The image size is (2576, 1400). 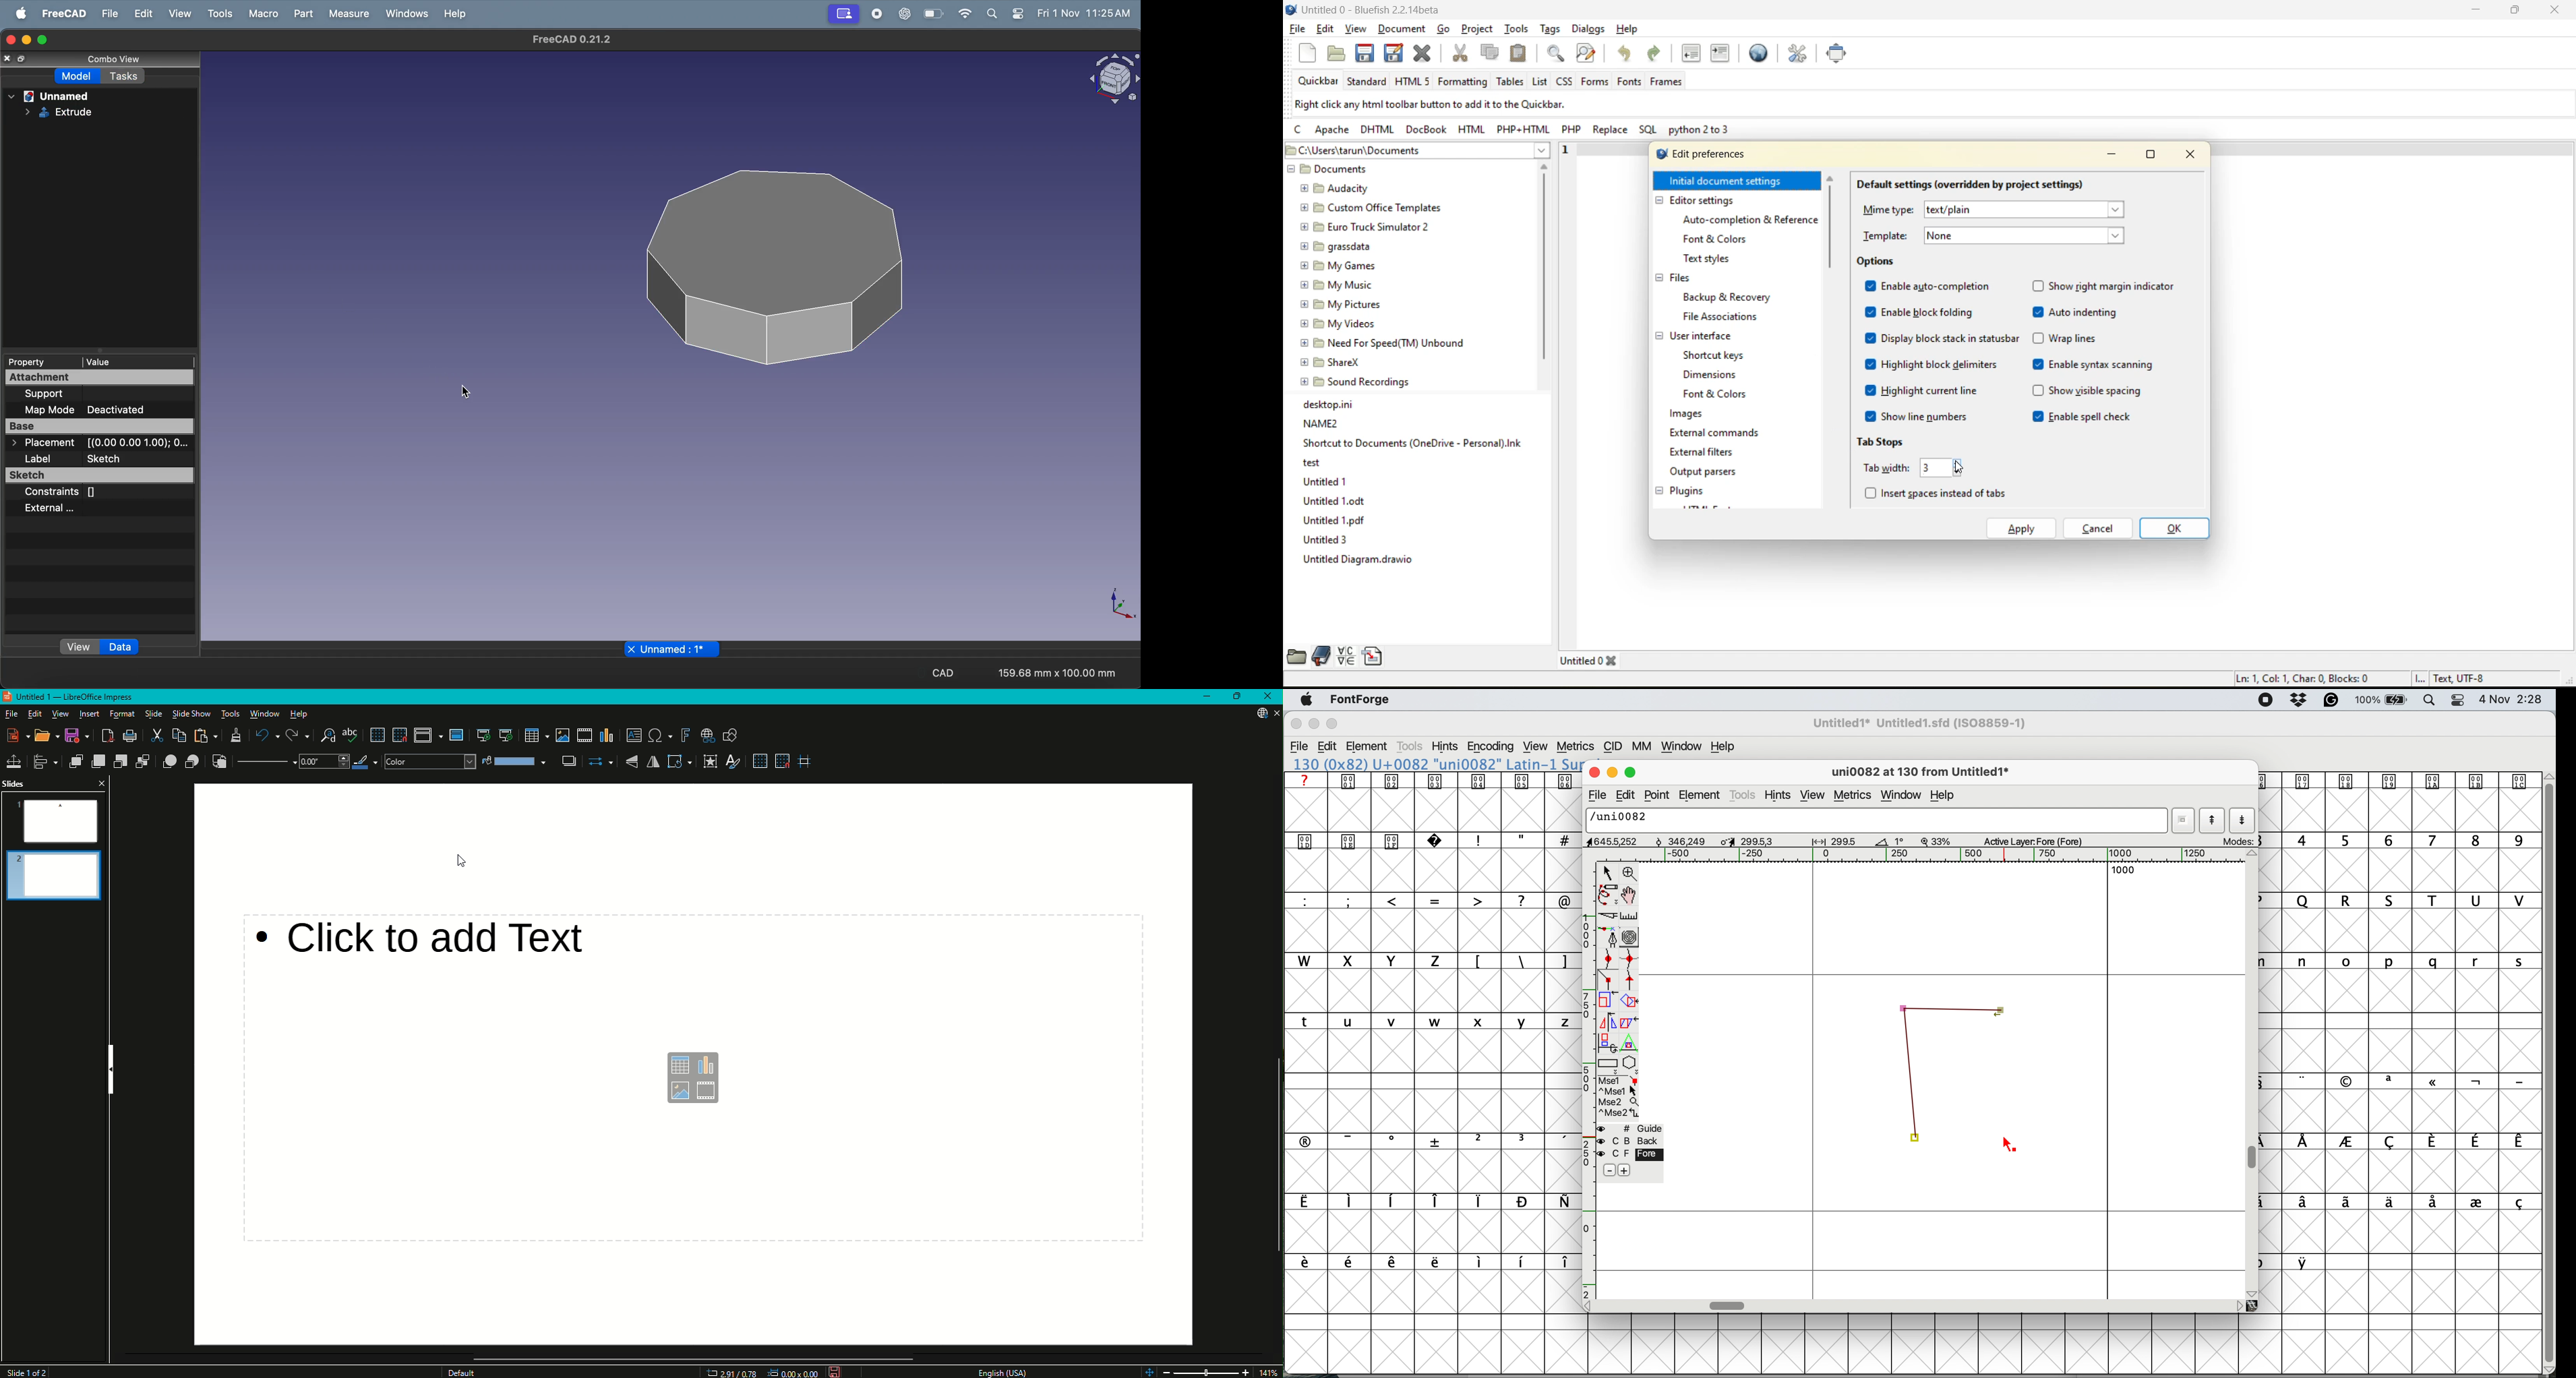 I want to click on snippets, so click(x=1373, y=656).